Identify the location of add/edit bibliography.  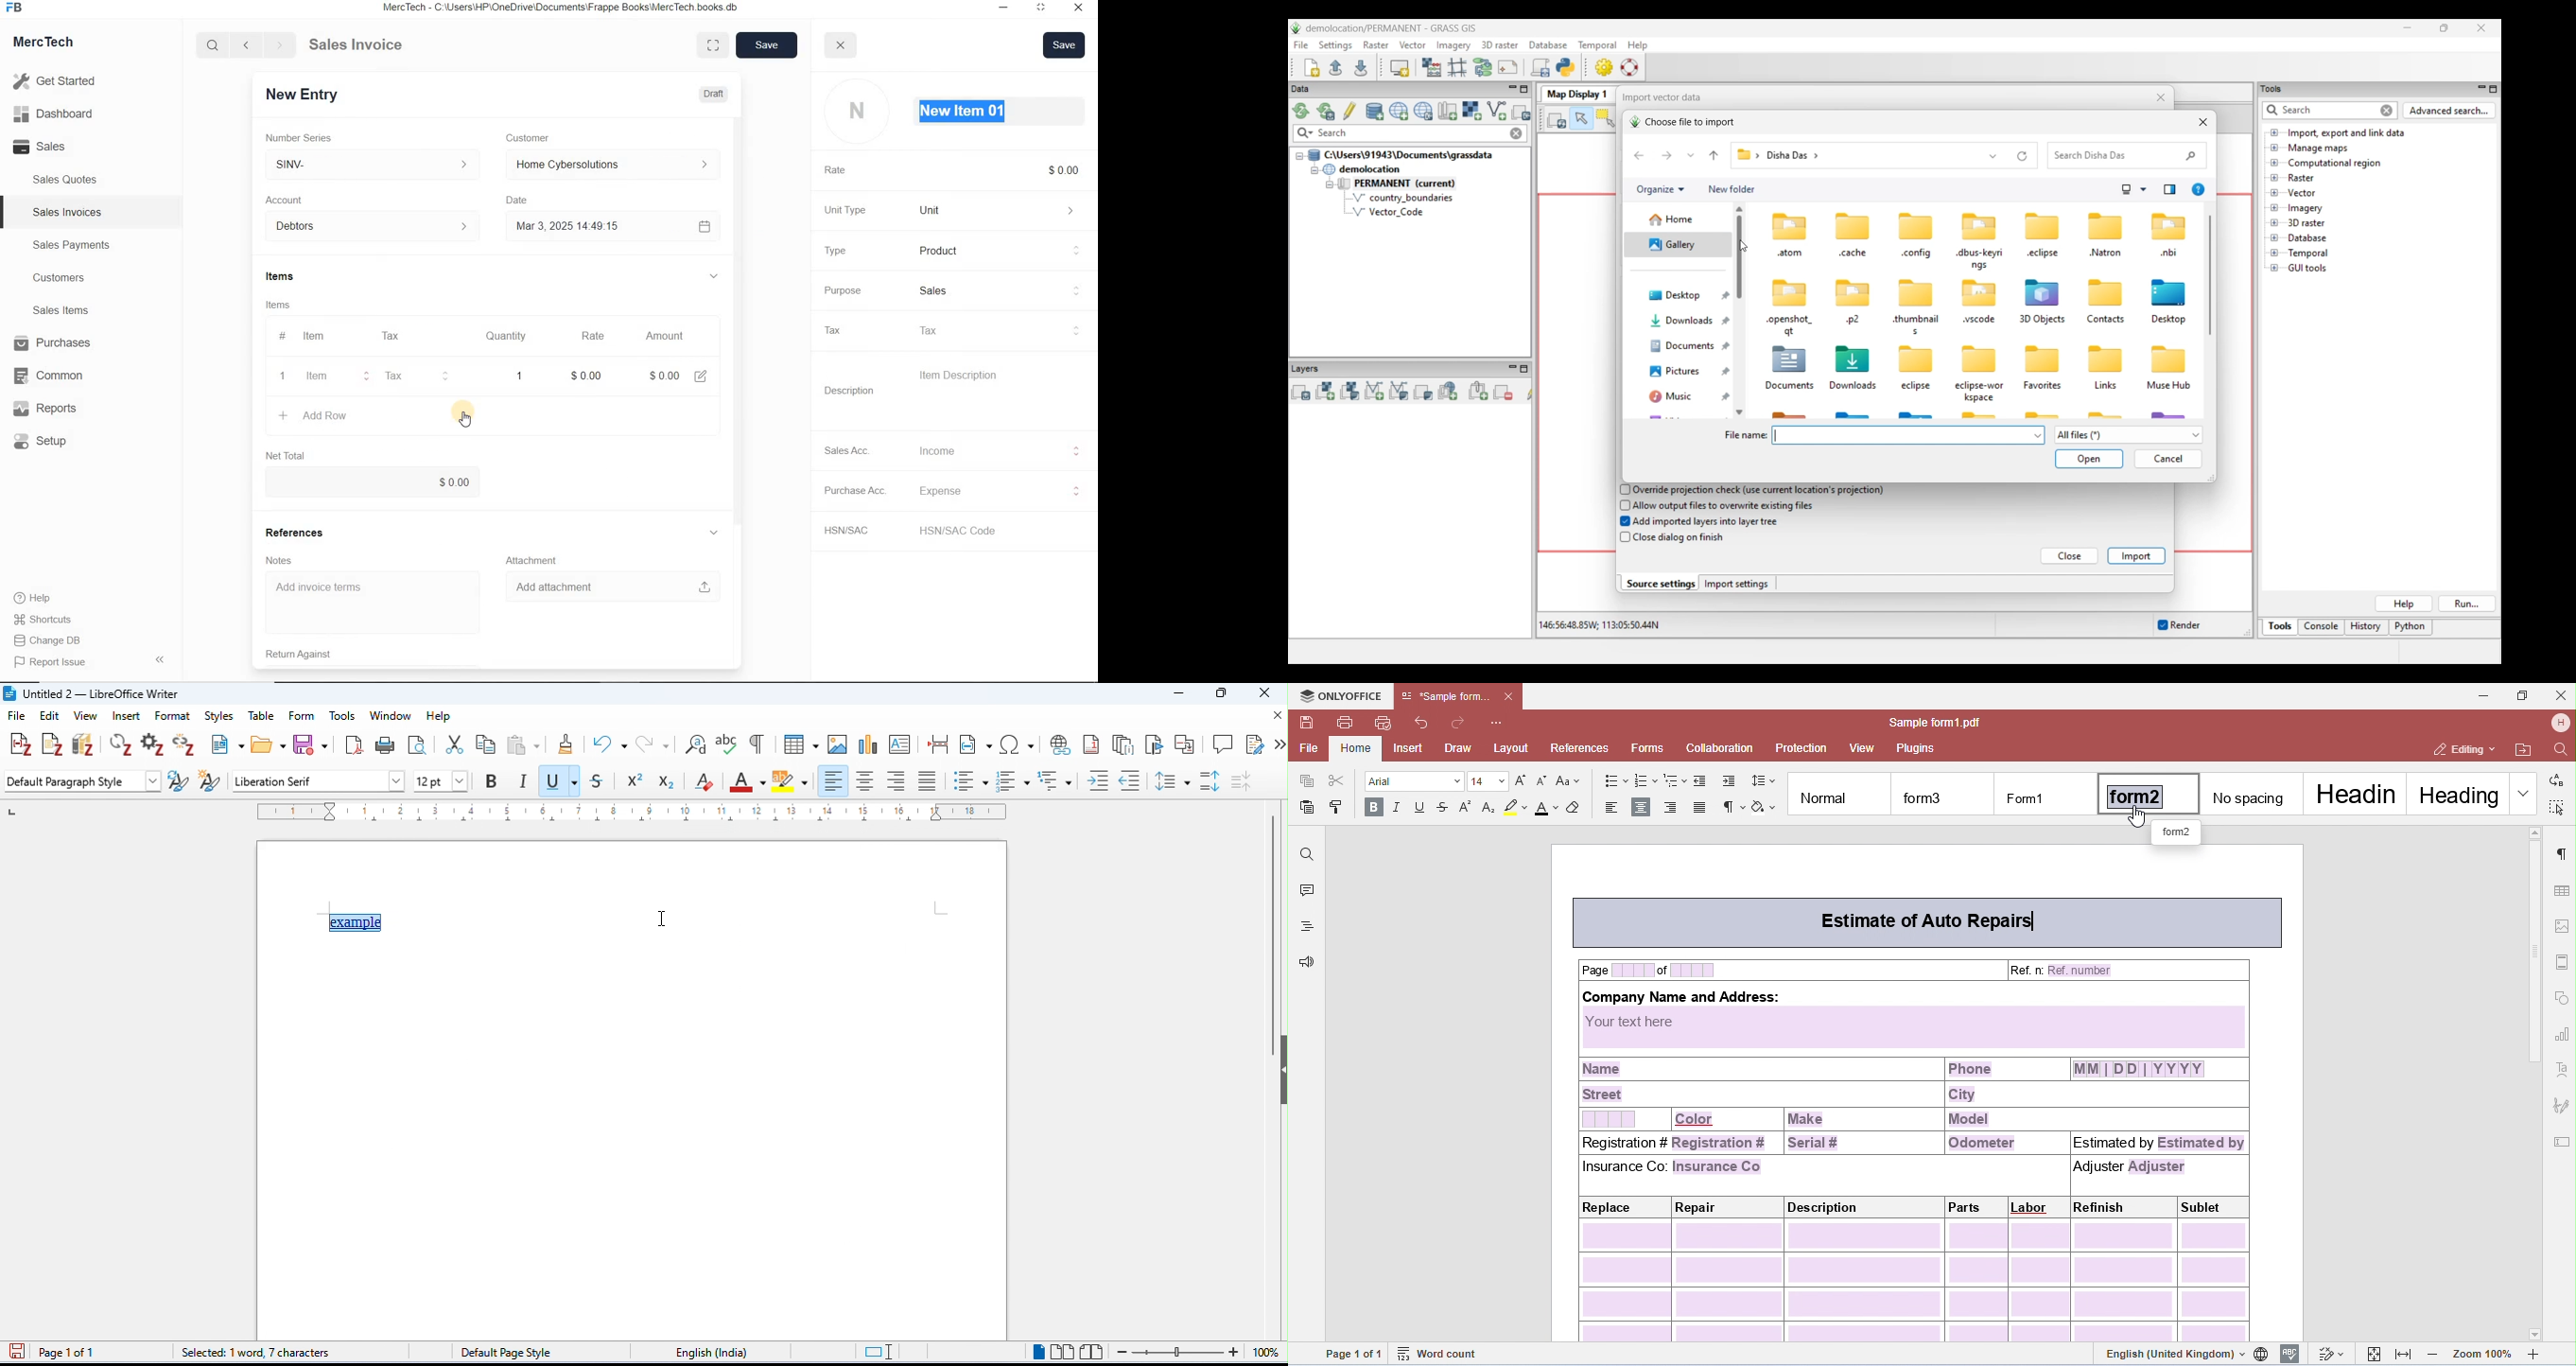
(83, 744).